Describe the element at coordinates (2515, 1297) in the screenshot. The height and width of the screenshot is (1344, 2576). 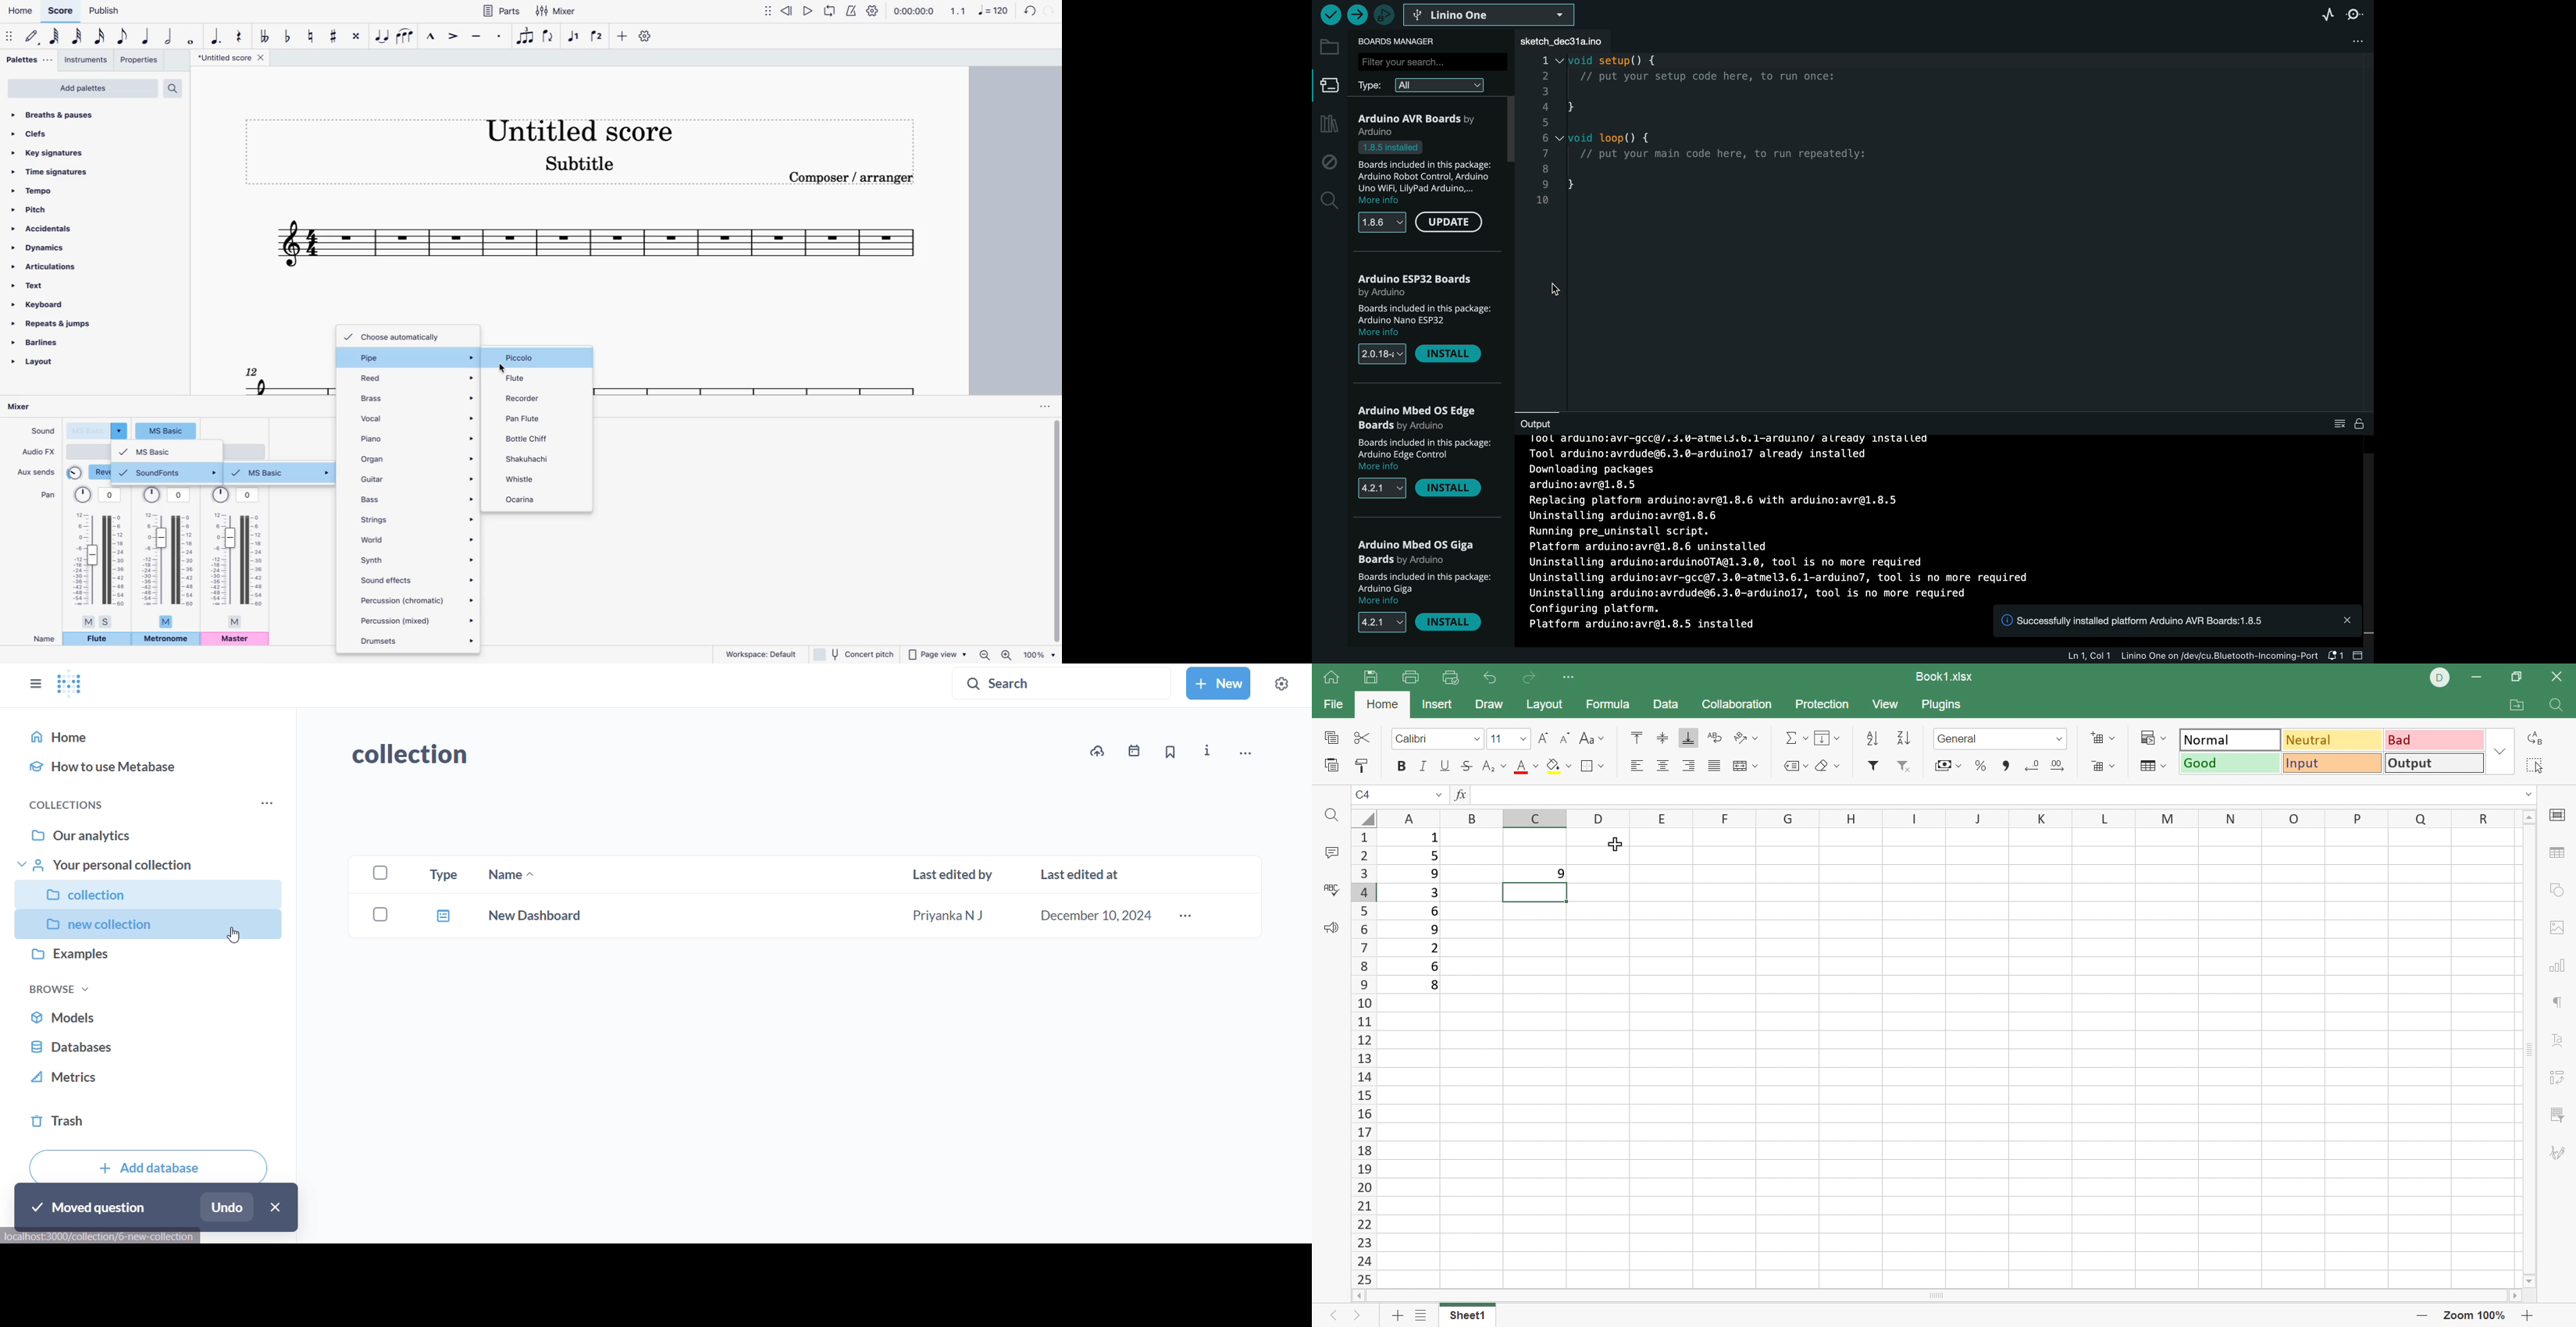
I see `Scroll Right` at that location.